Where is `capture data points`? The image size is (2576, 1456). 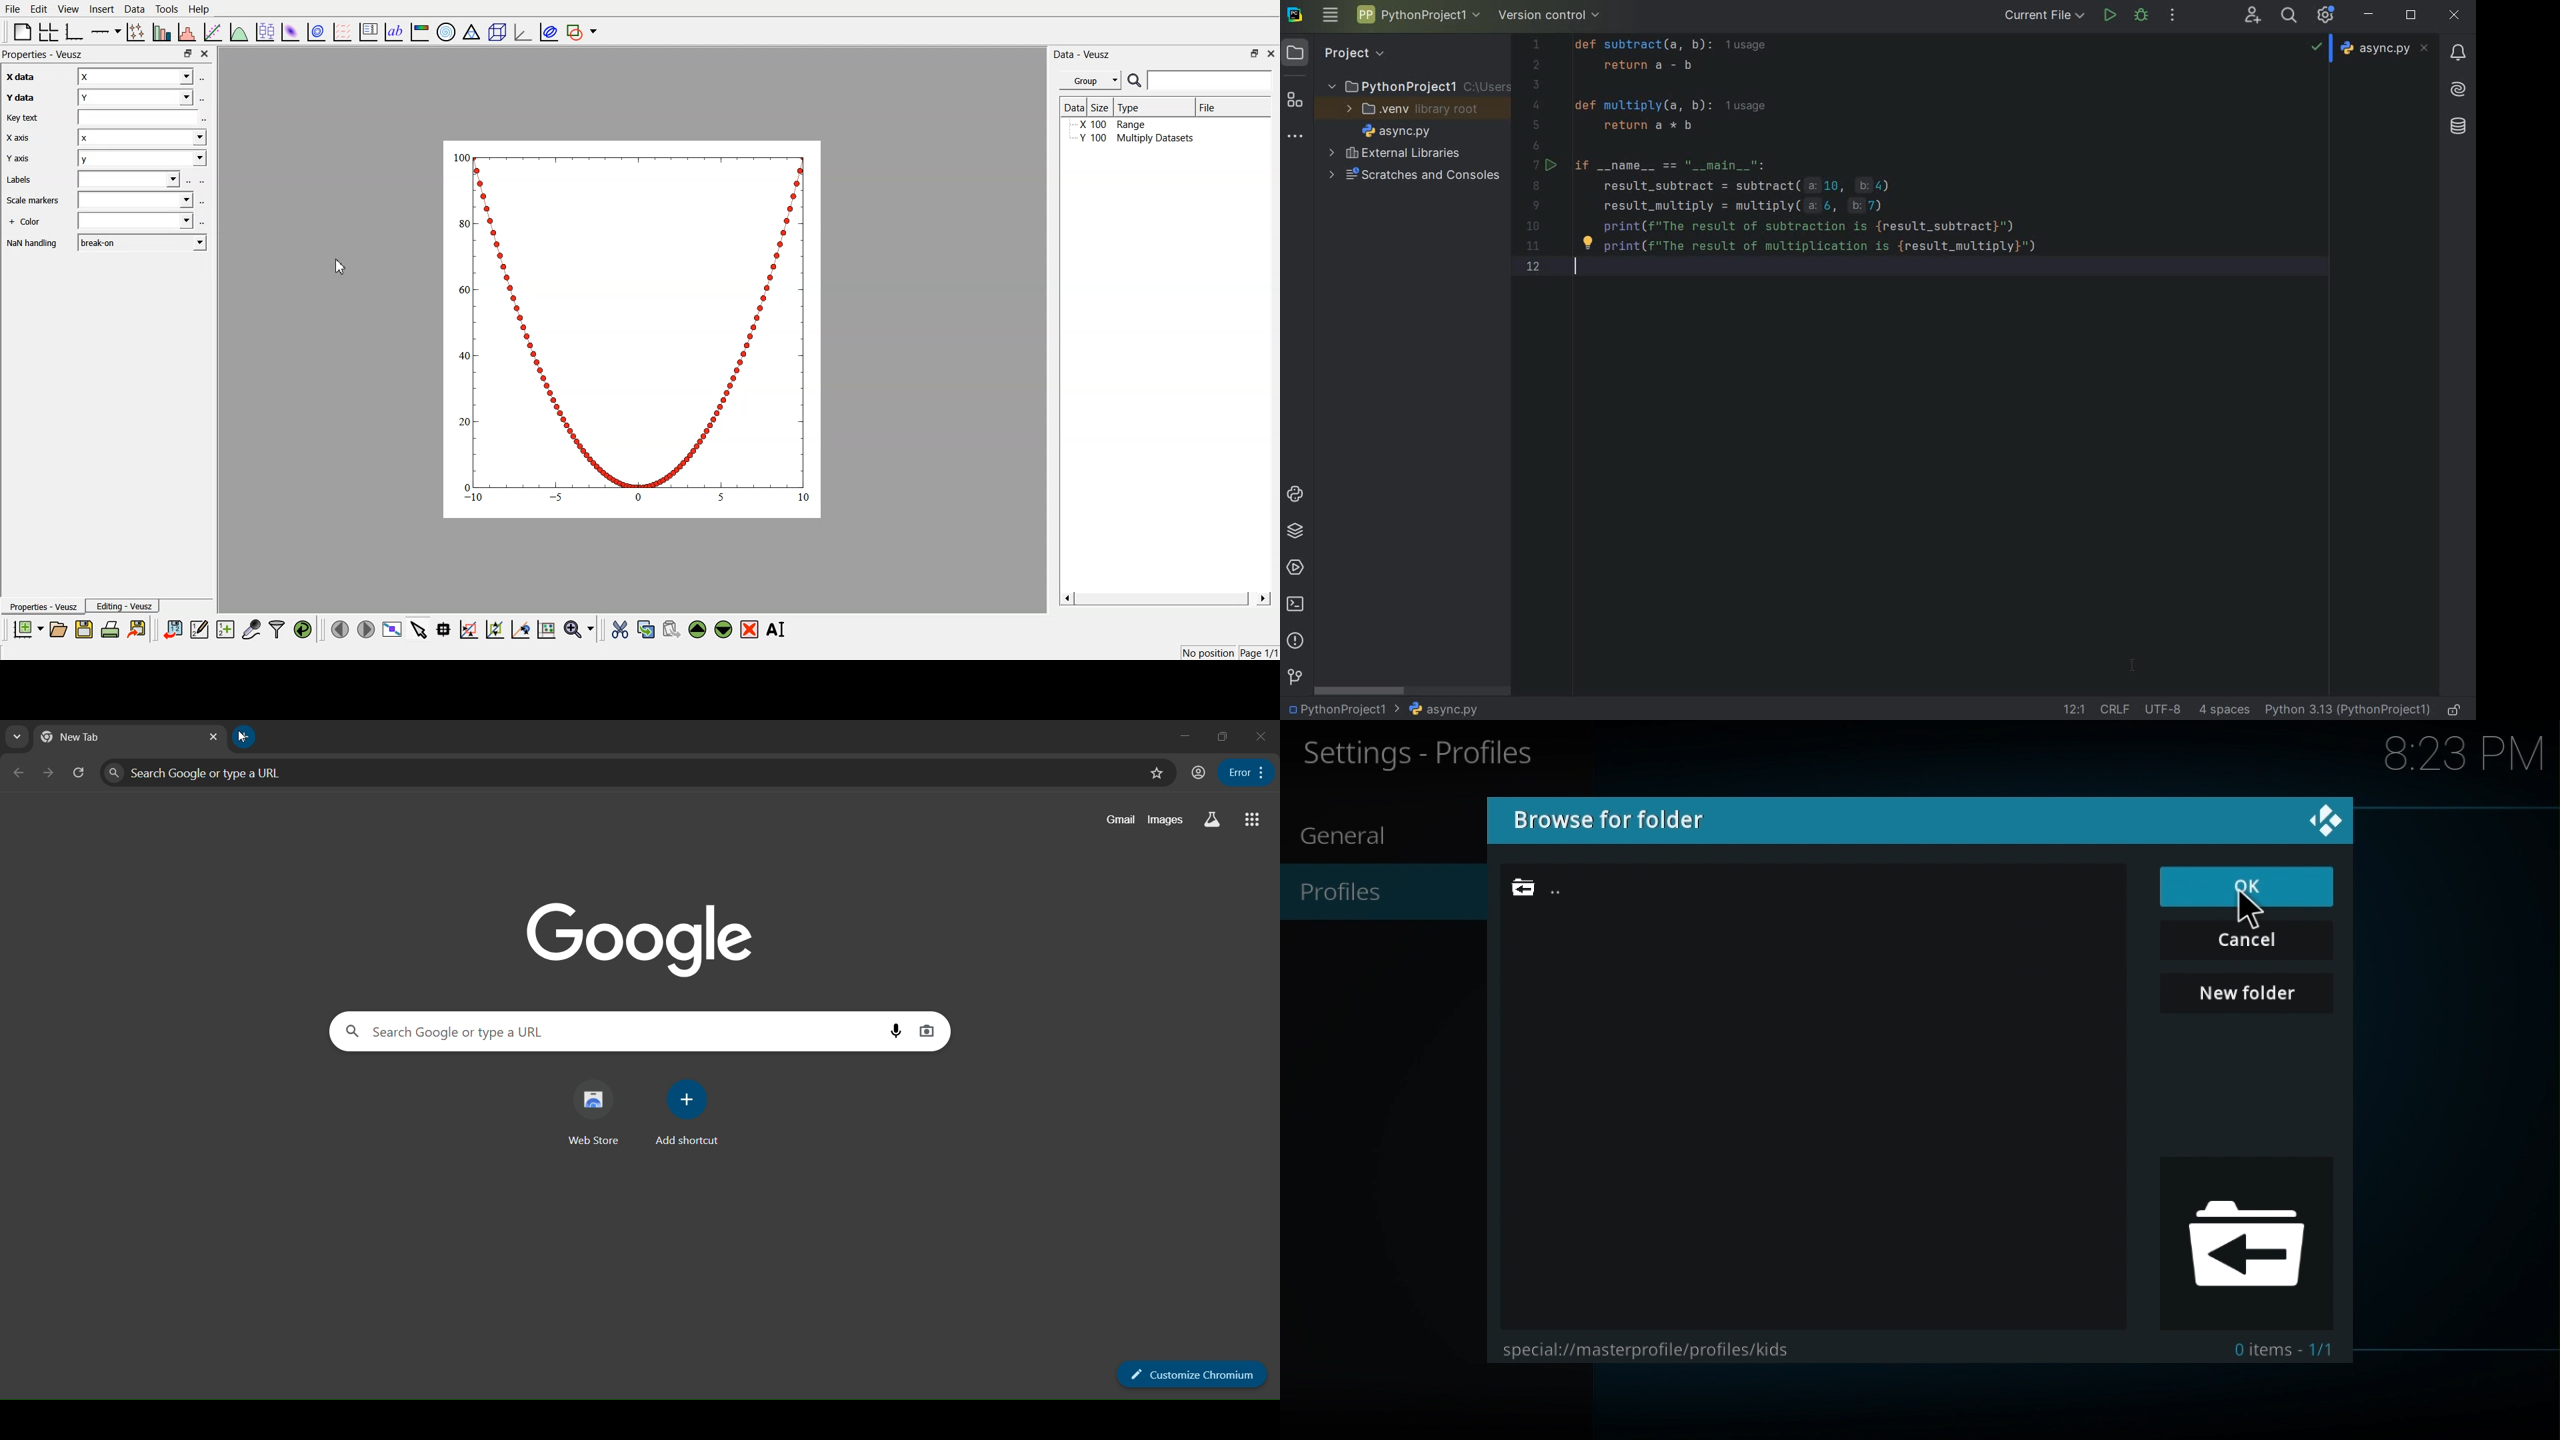
capture data points is located at coordinates (252, 630).